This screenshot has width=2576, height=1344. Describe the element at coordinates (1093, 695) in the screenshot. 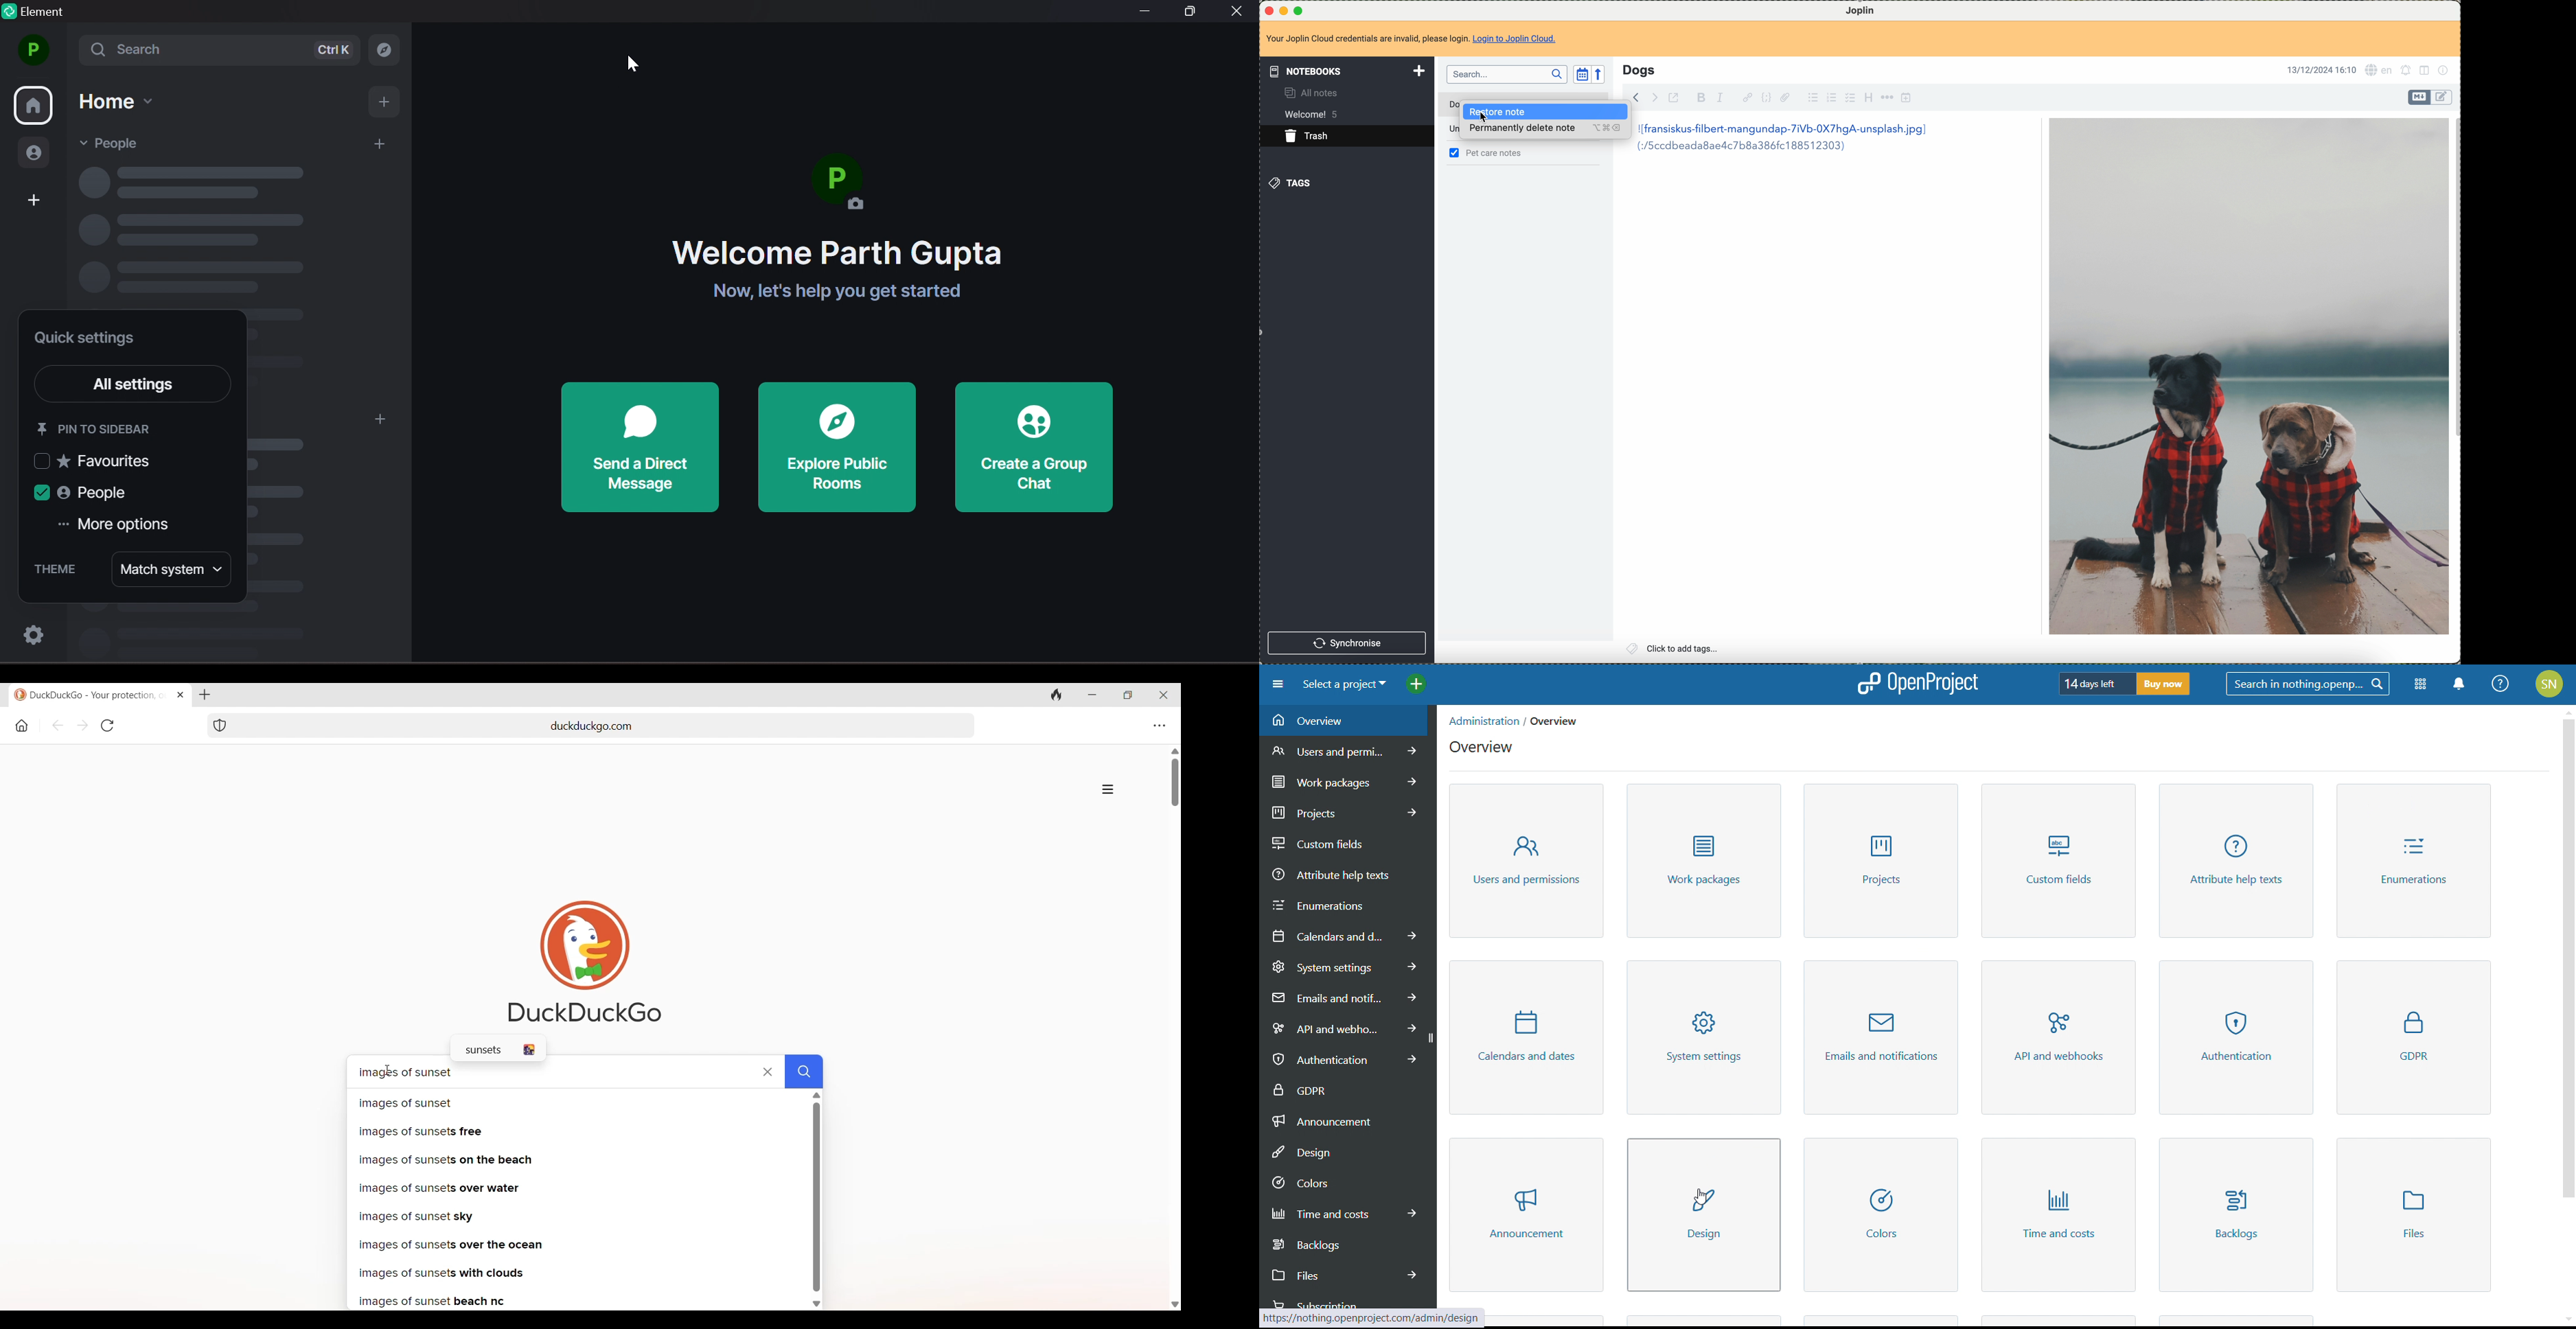

I see `Minimize` at that location.